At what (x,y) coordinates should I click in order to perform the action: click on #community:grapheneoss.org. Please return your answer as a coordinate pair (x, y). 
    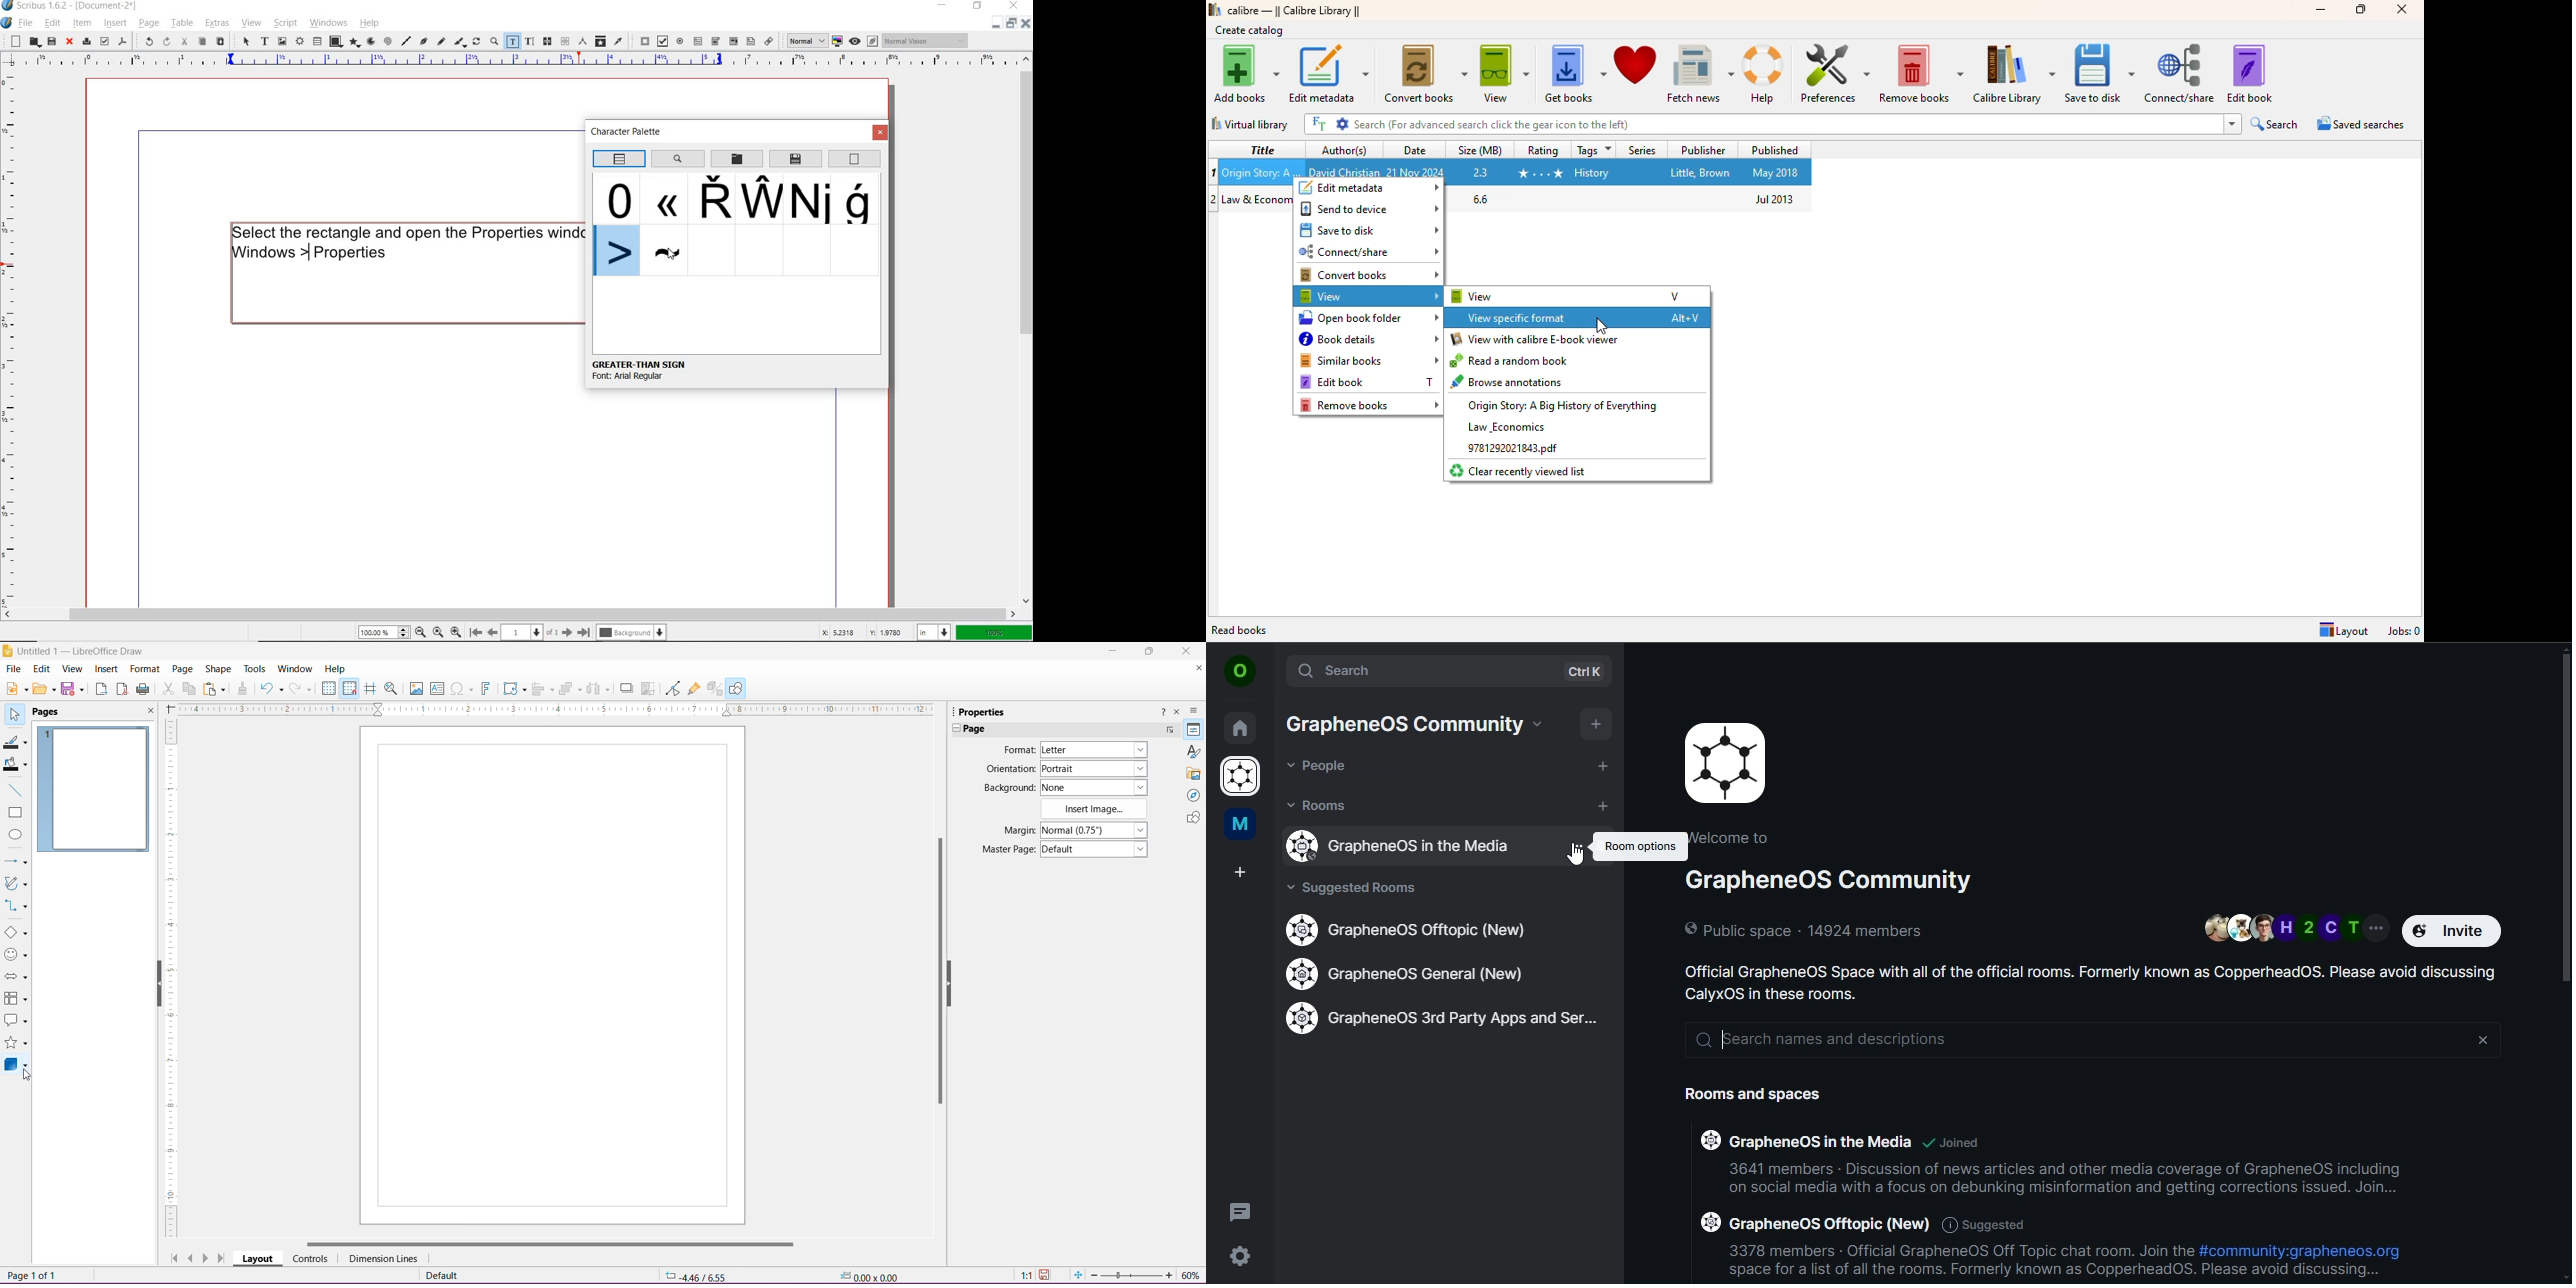
    Looking at the image, I should click on (2305, 1250).